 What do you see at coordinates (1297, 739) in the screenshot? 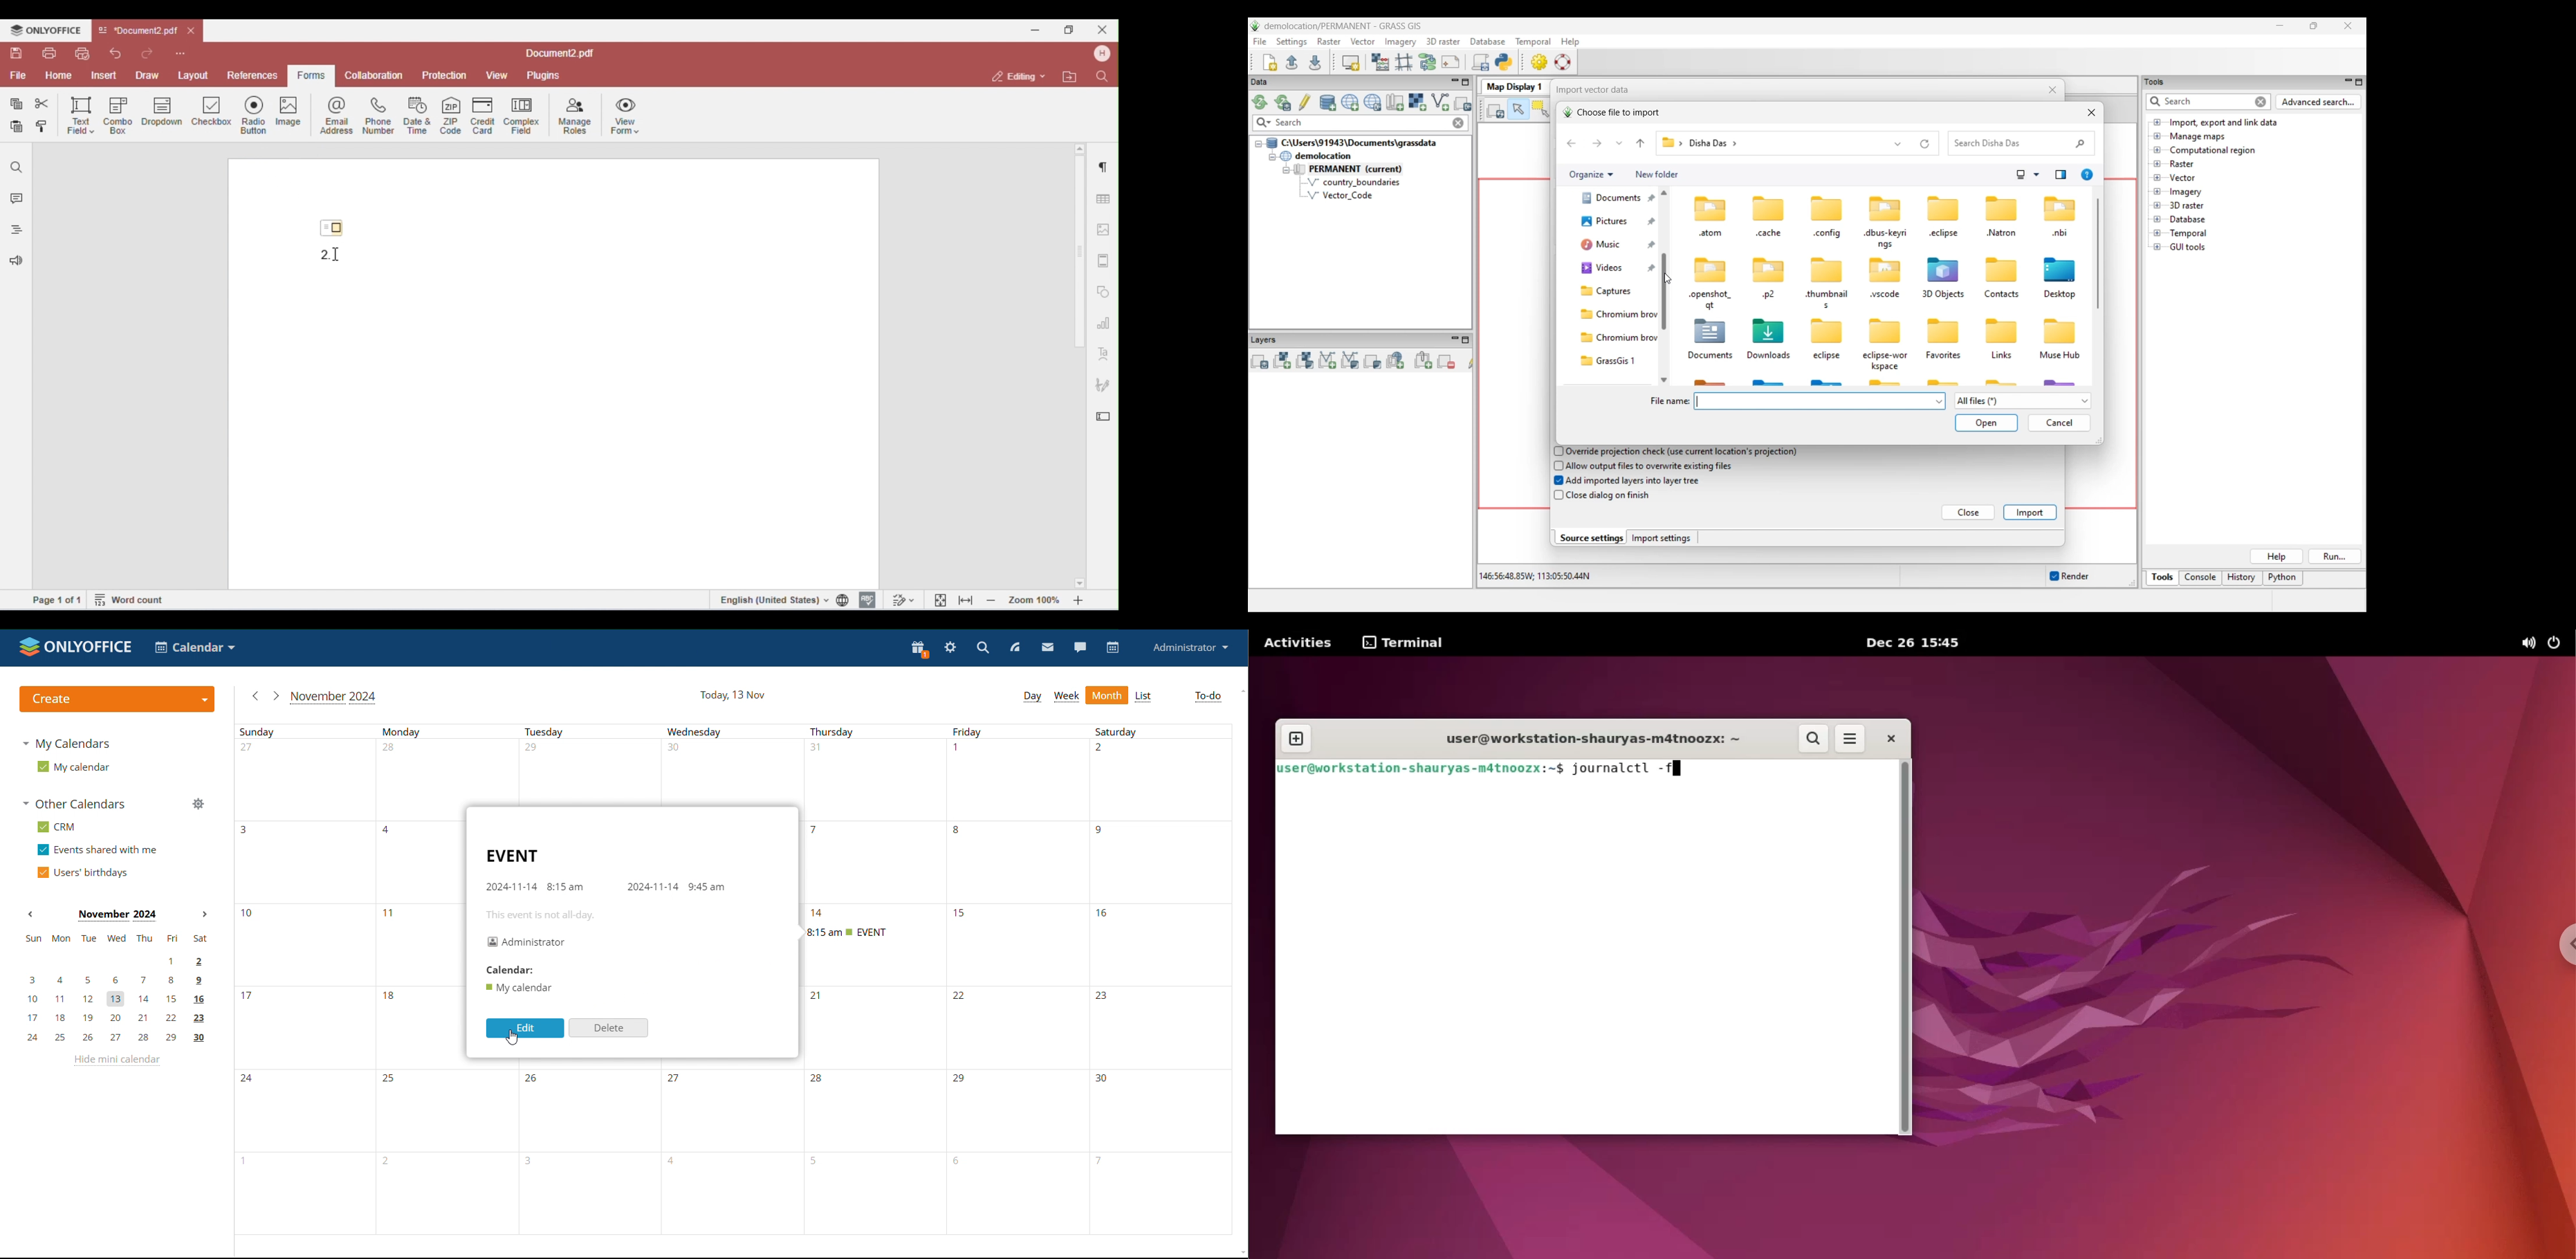
I see `new tab` at bounding box center [1297, 739].